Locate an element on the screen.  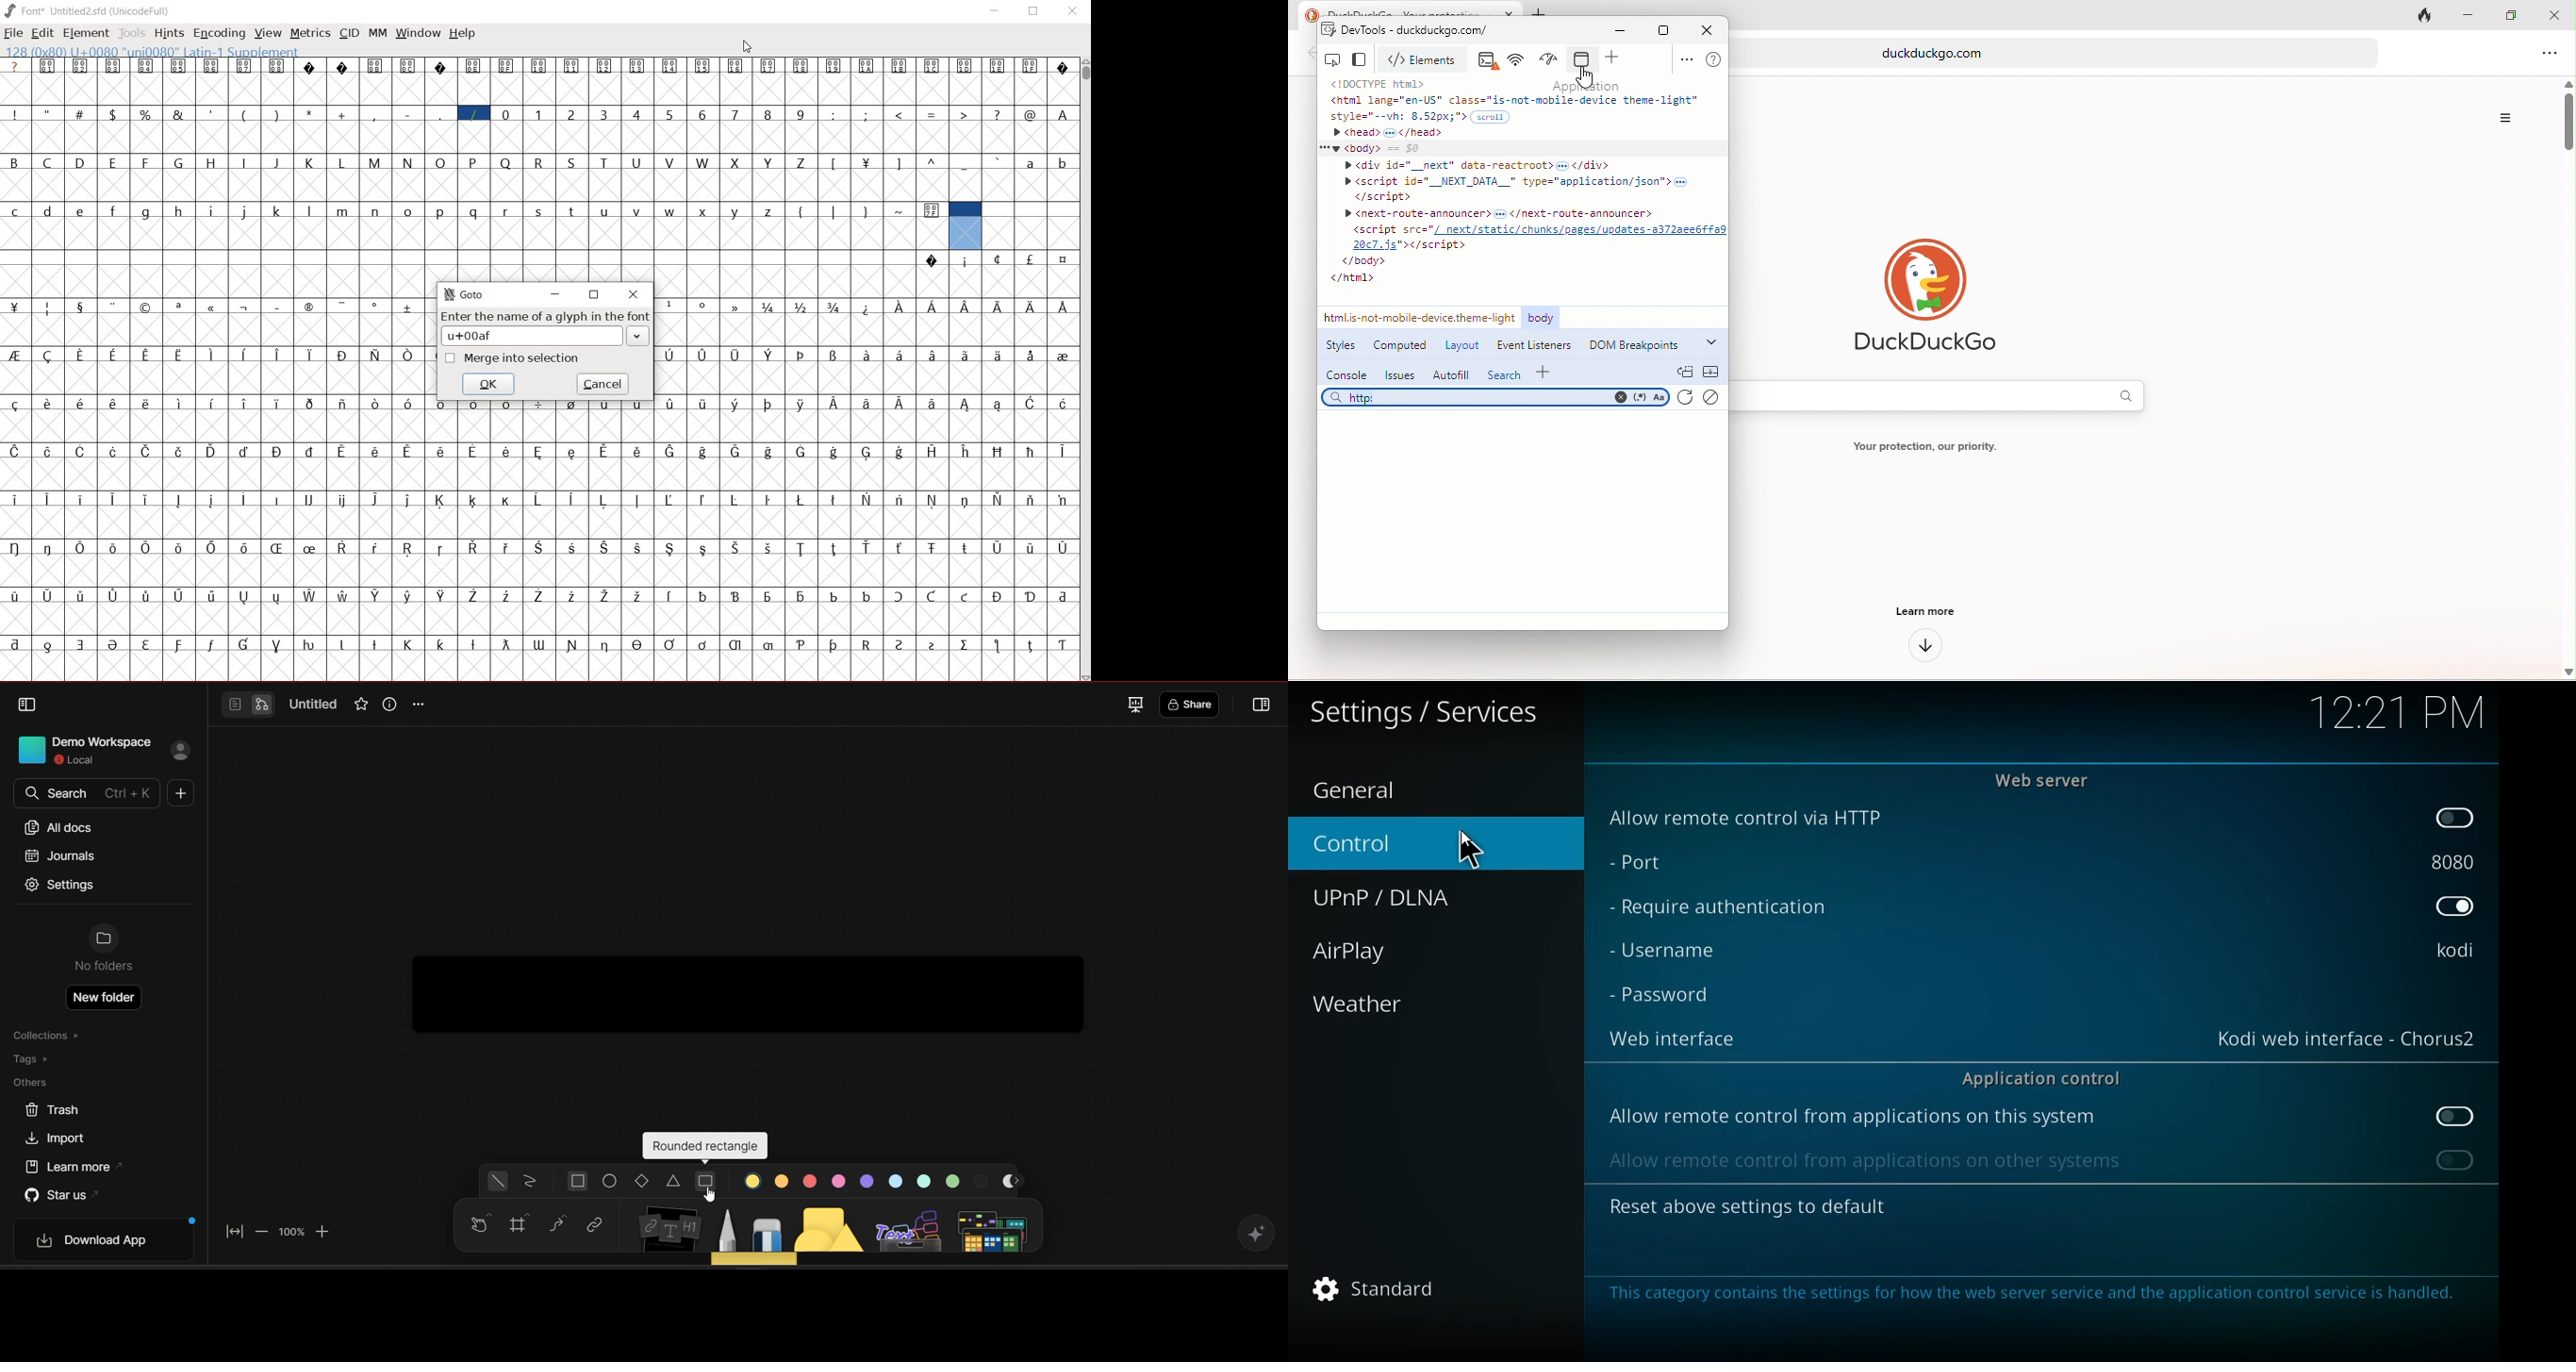
i is located at coordinates (212, 210).